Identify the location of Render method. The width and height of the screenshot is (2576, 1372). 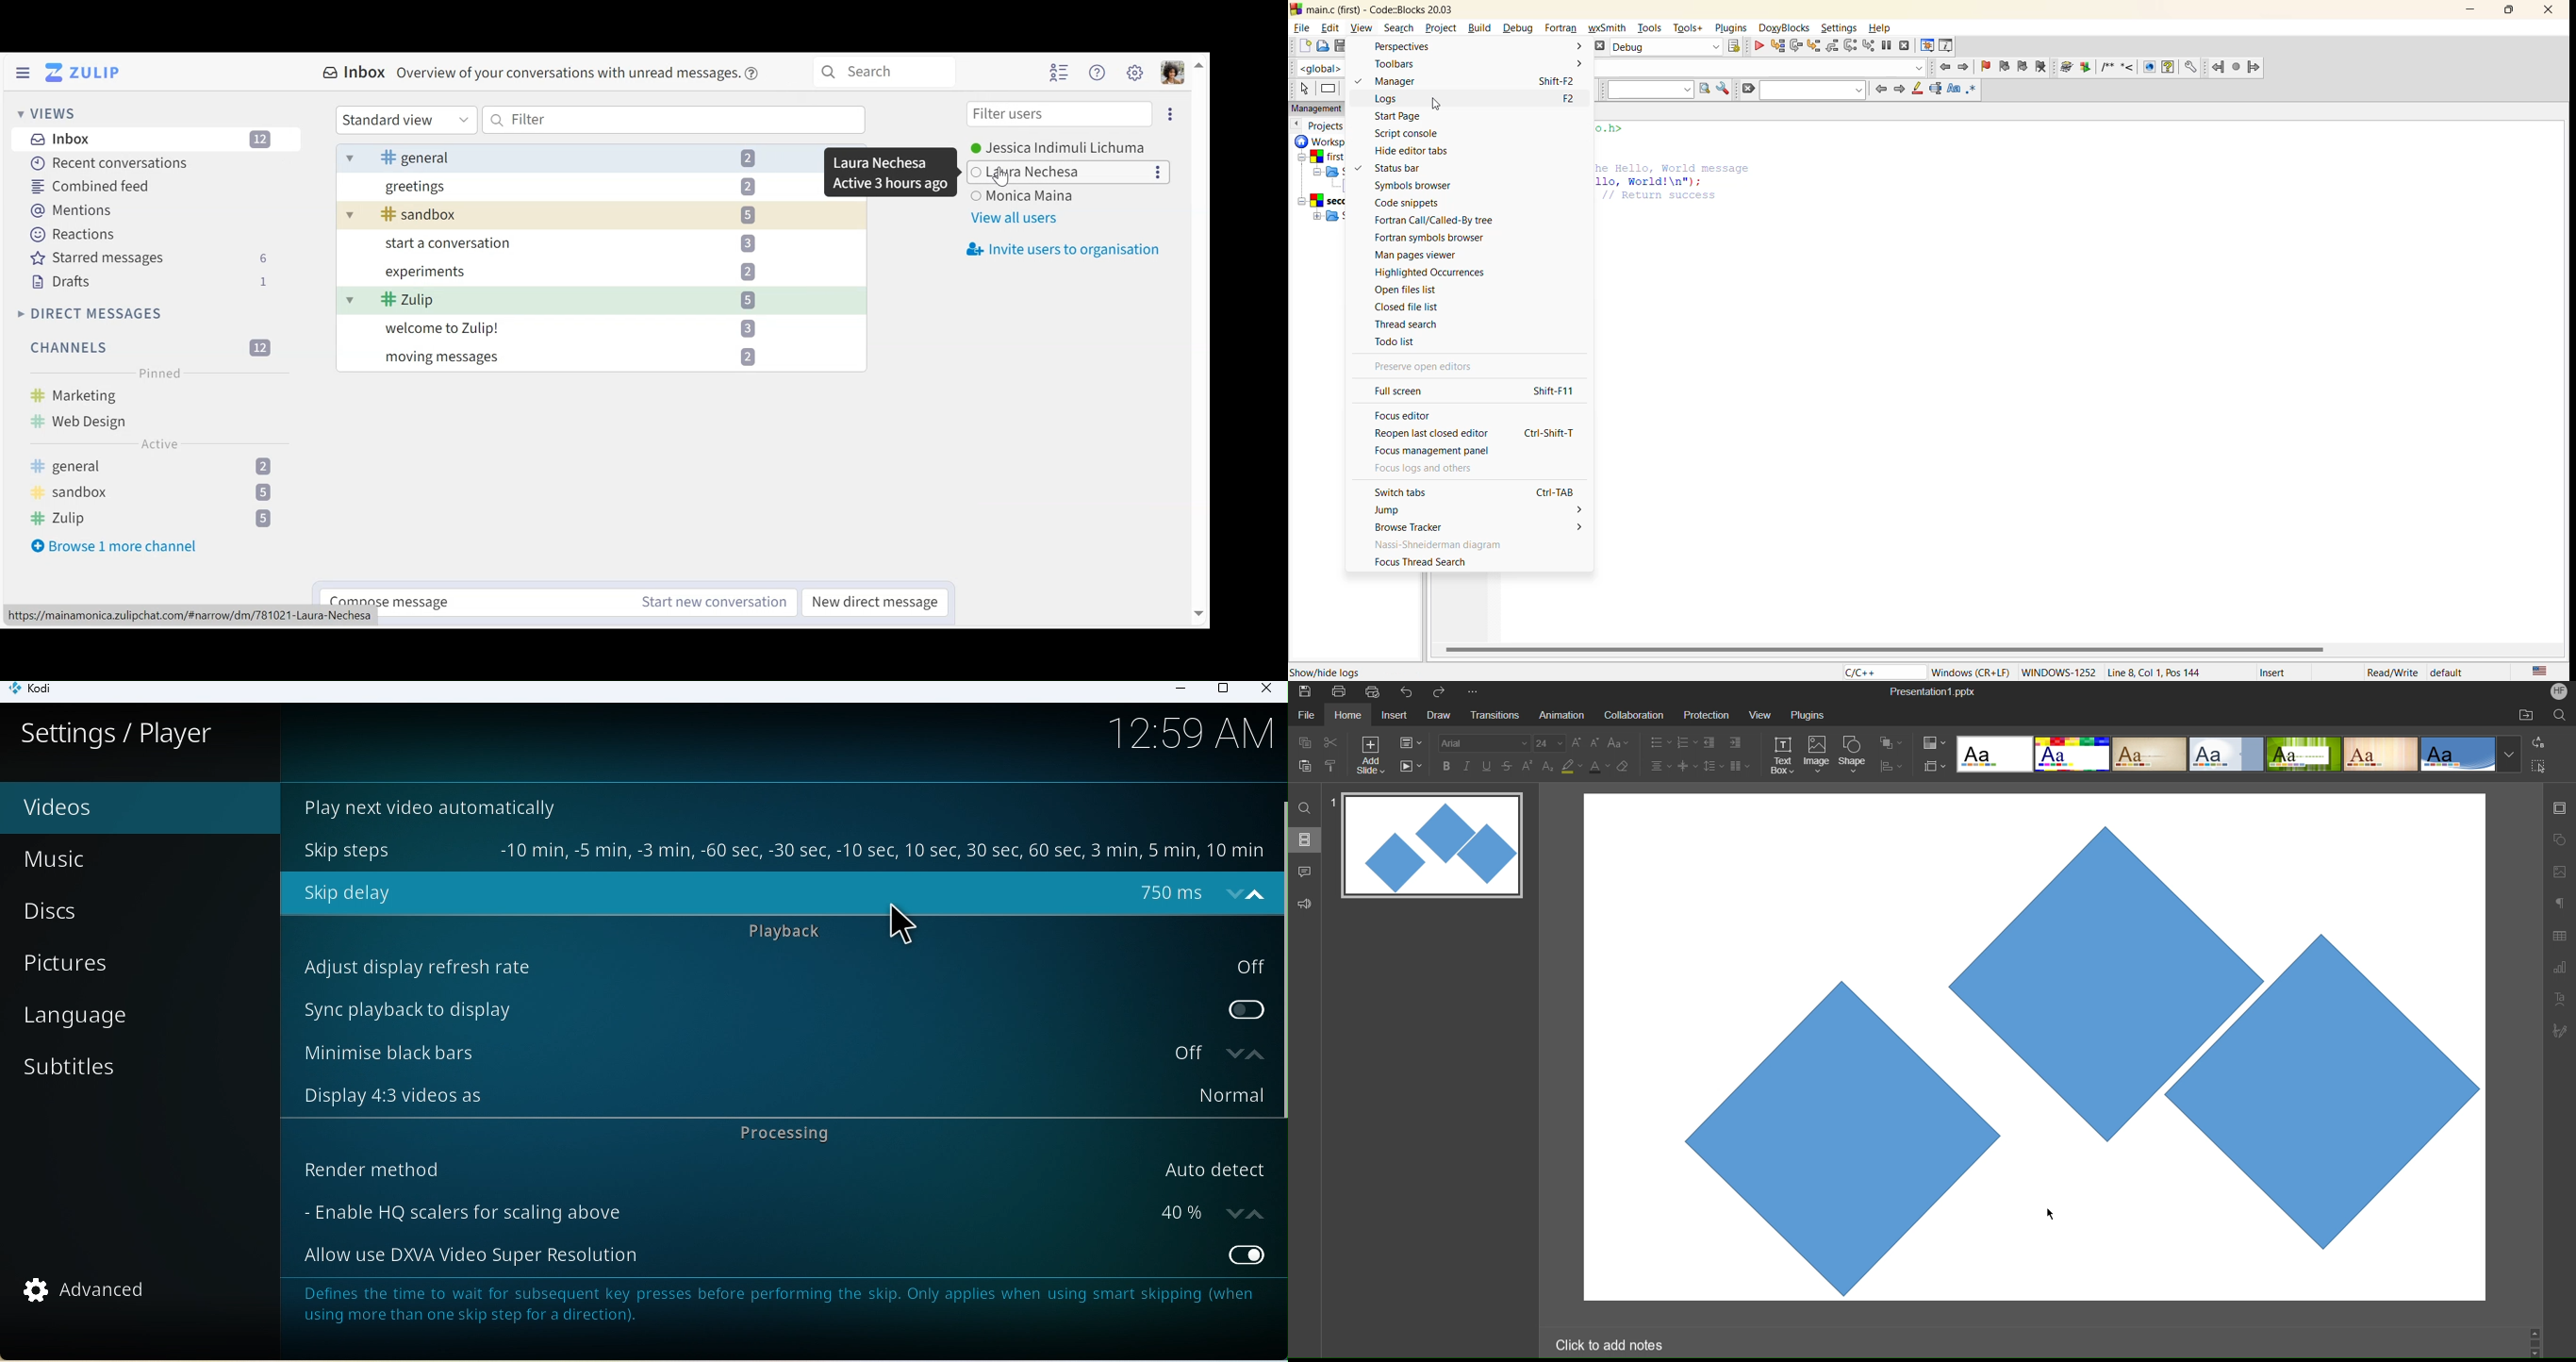
(780, 1167).